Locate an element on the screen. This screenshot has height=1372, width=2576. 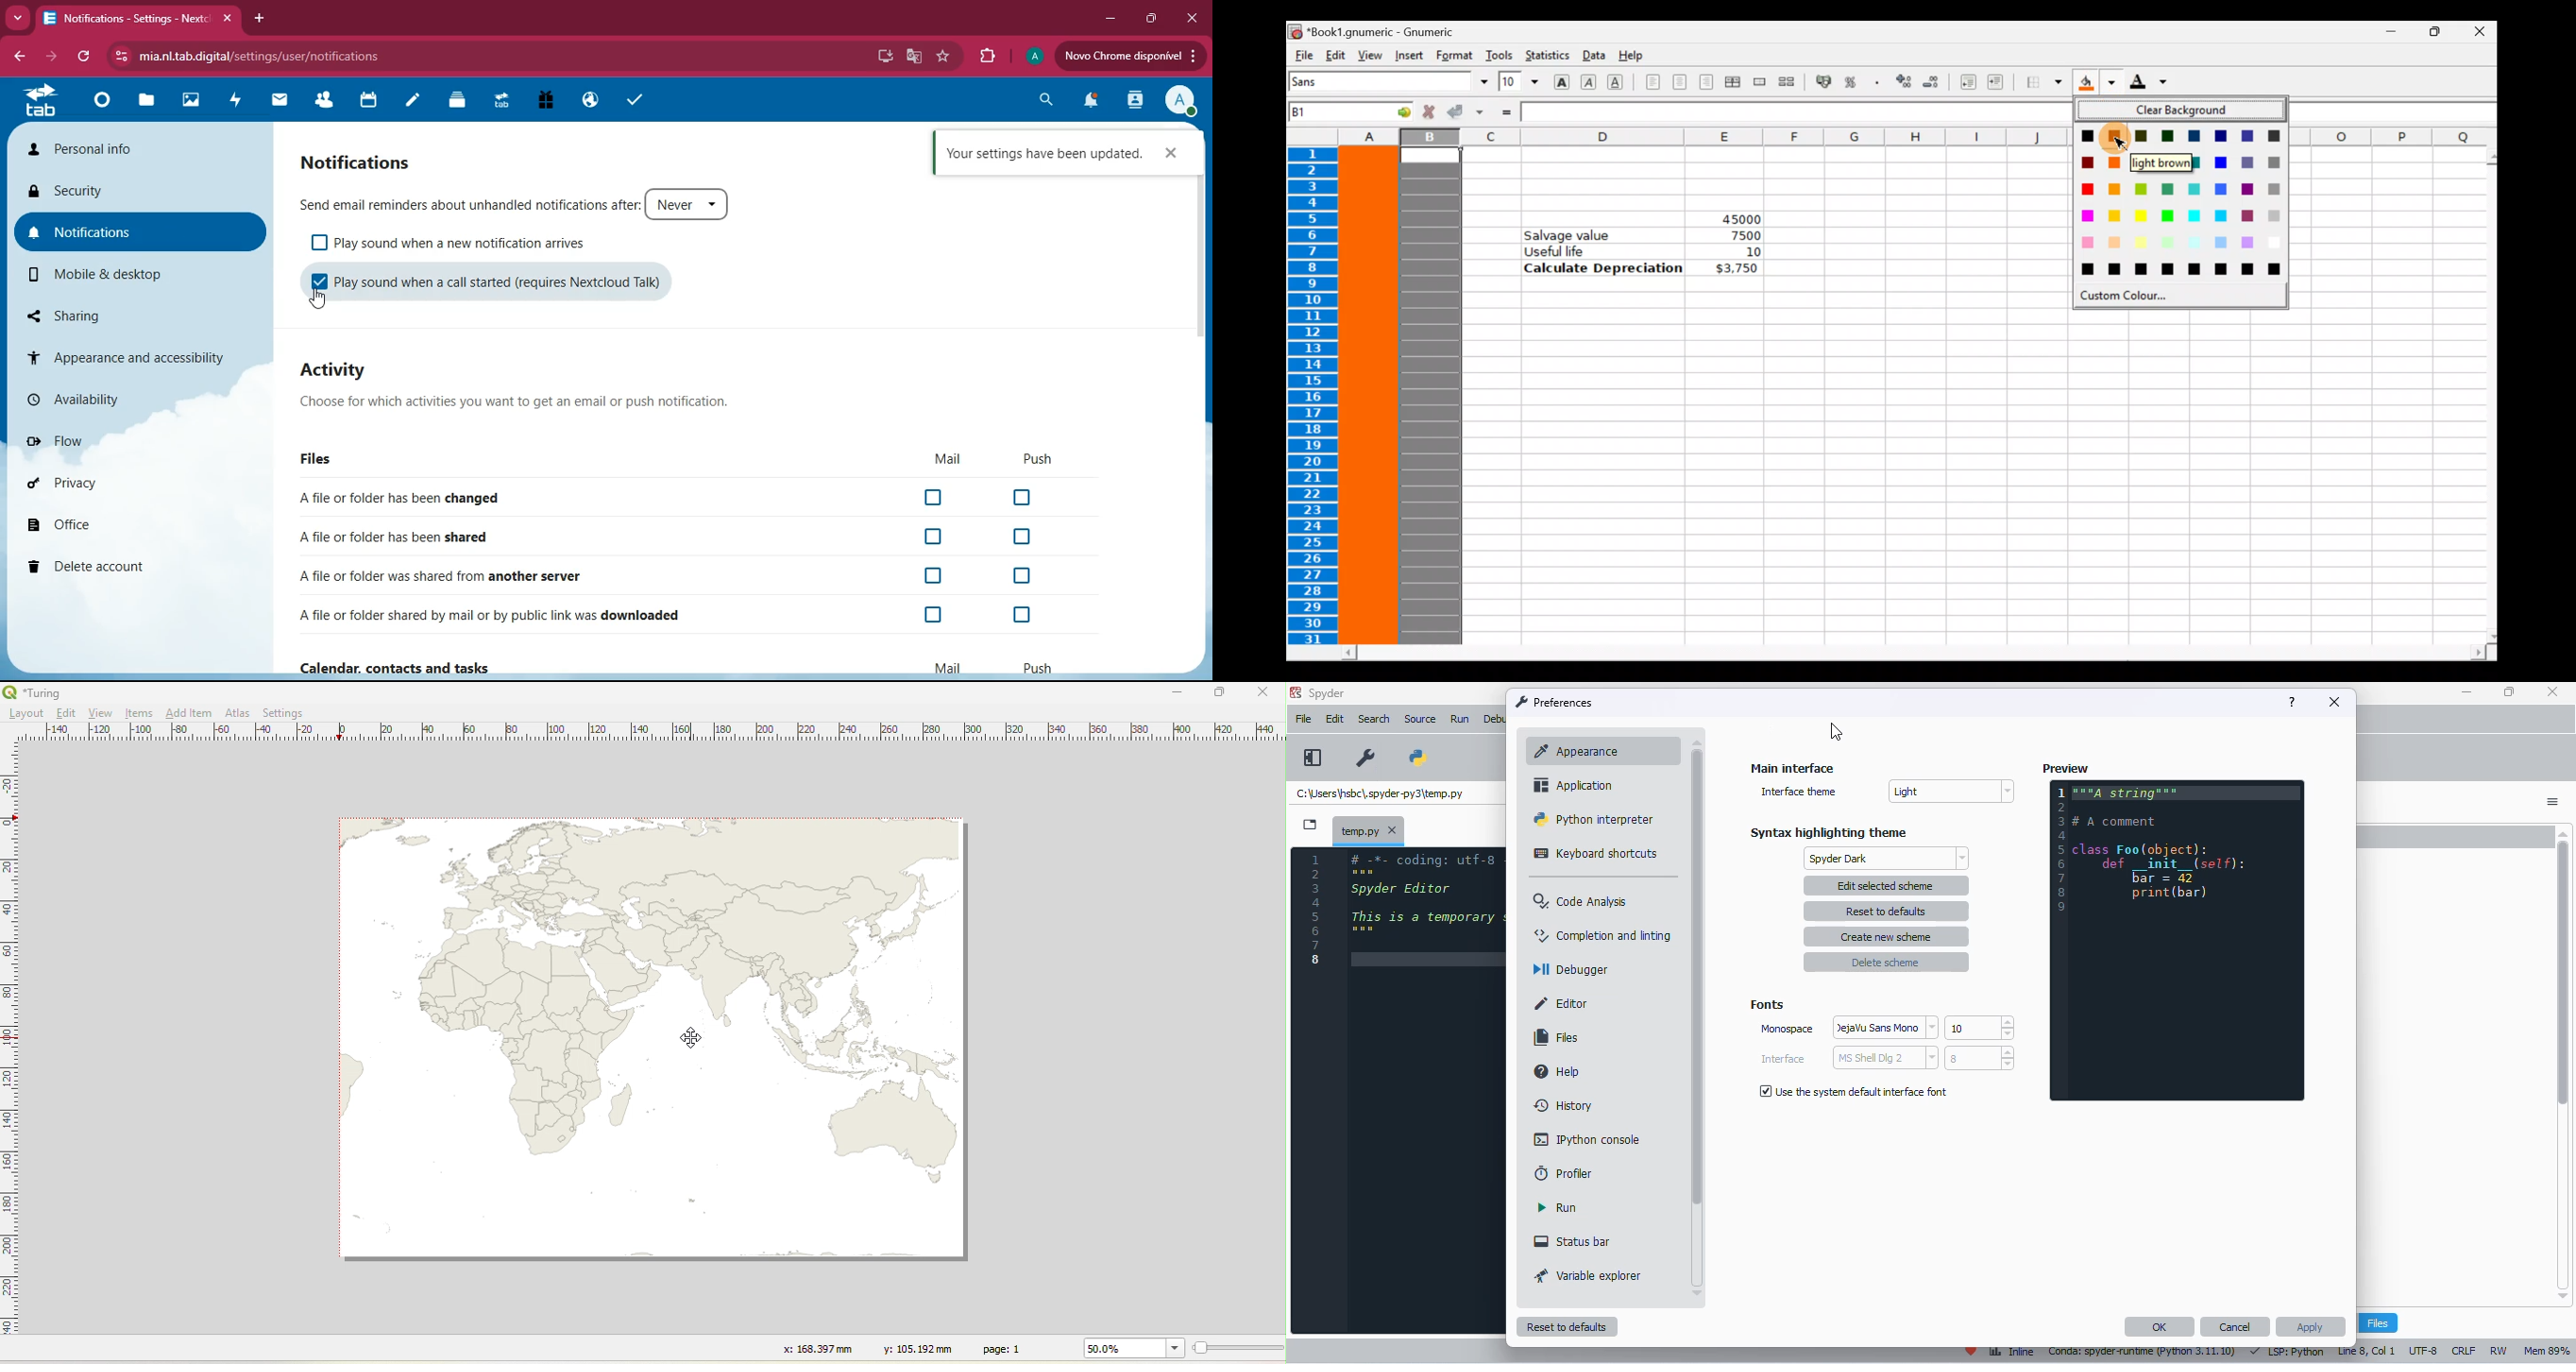
images is located at coordinates (191, 102).